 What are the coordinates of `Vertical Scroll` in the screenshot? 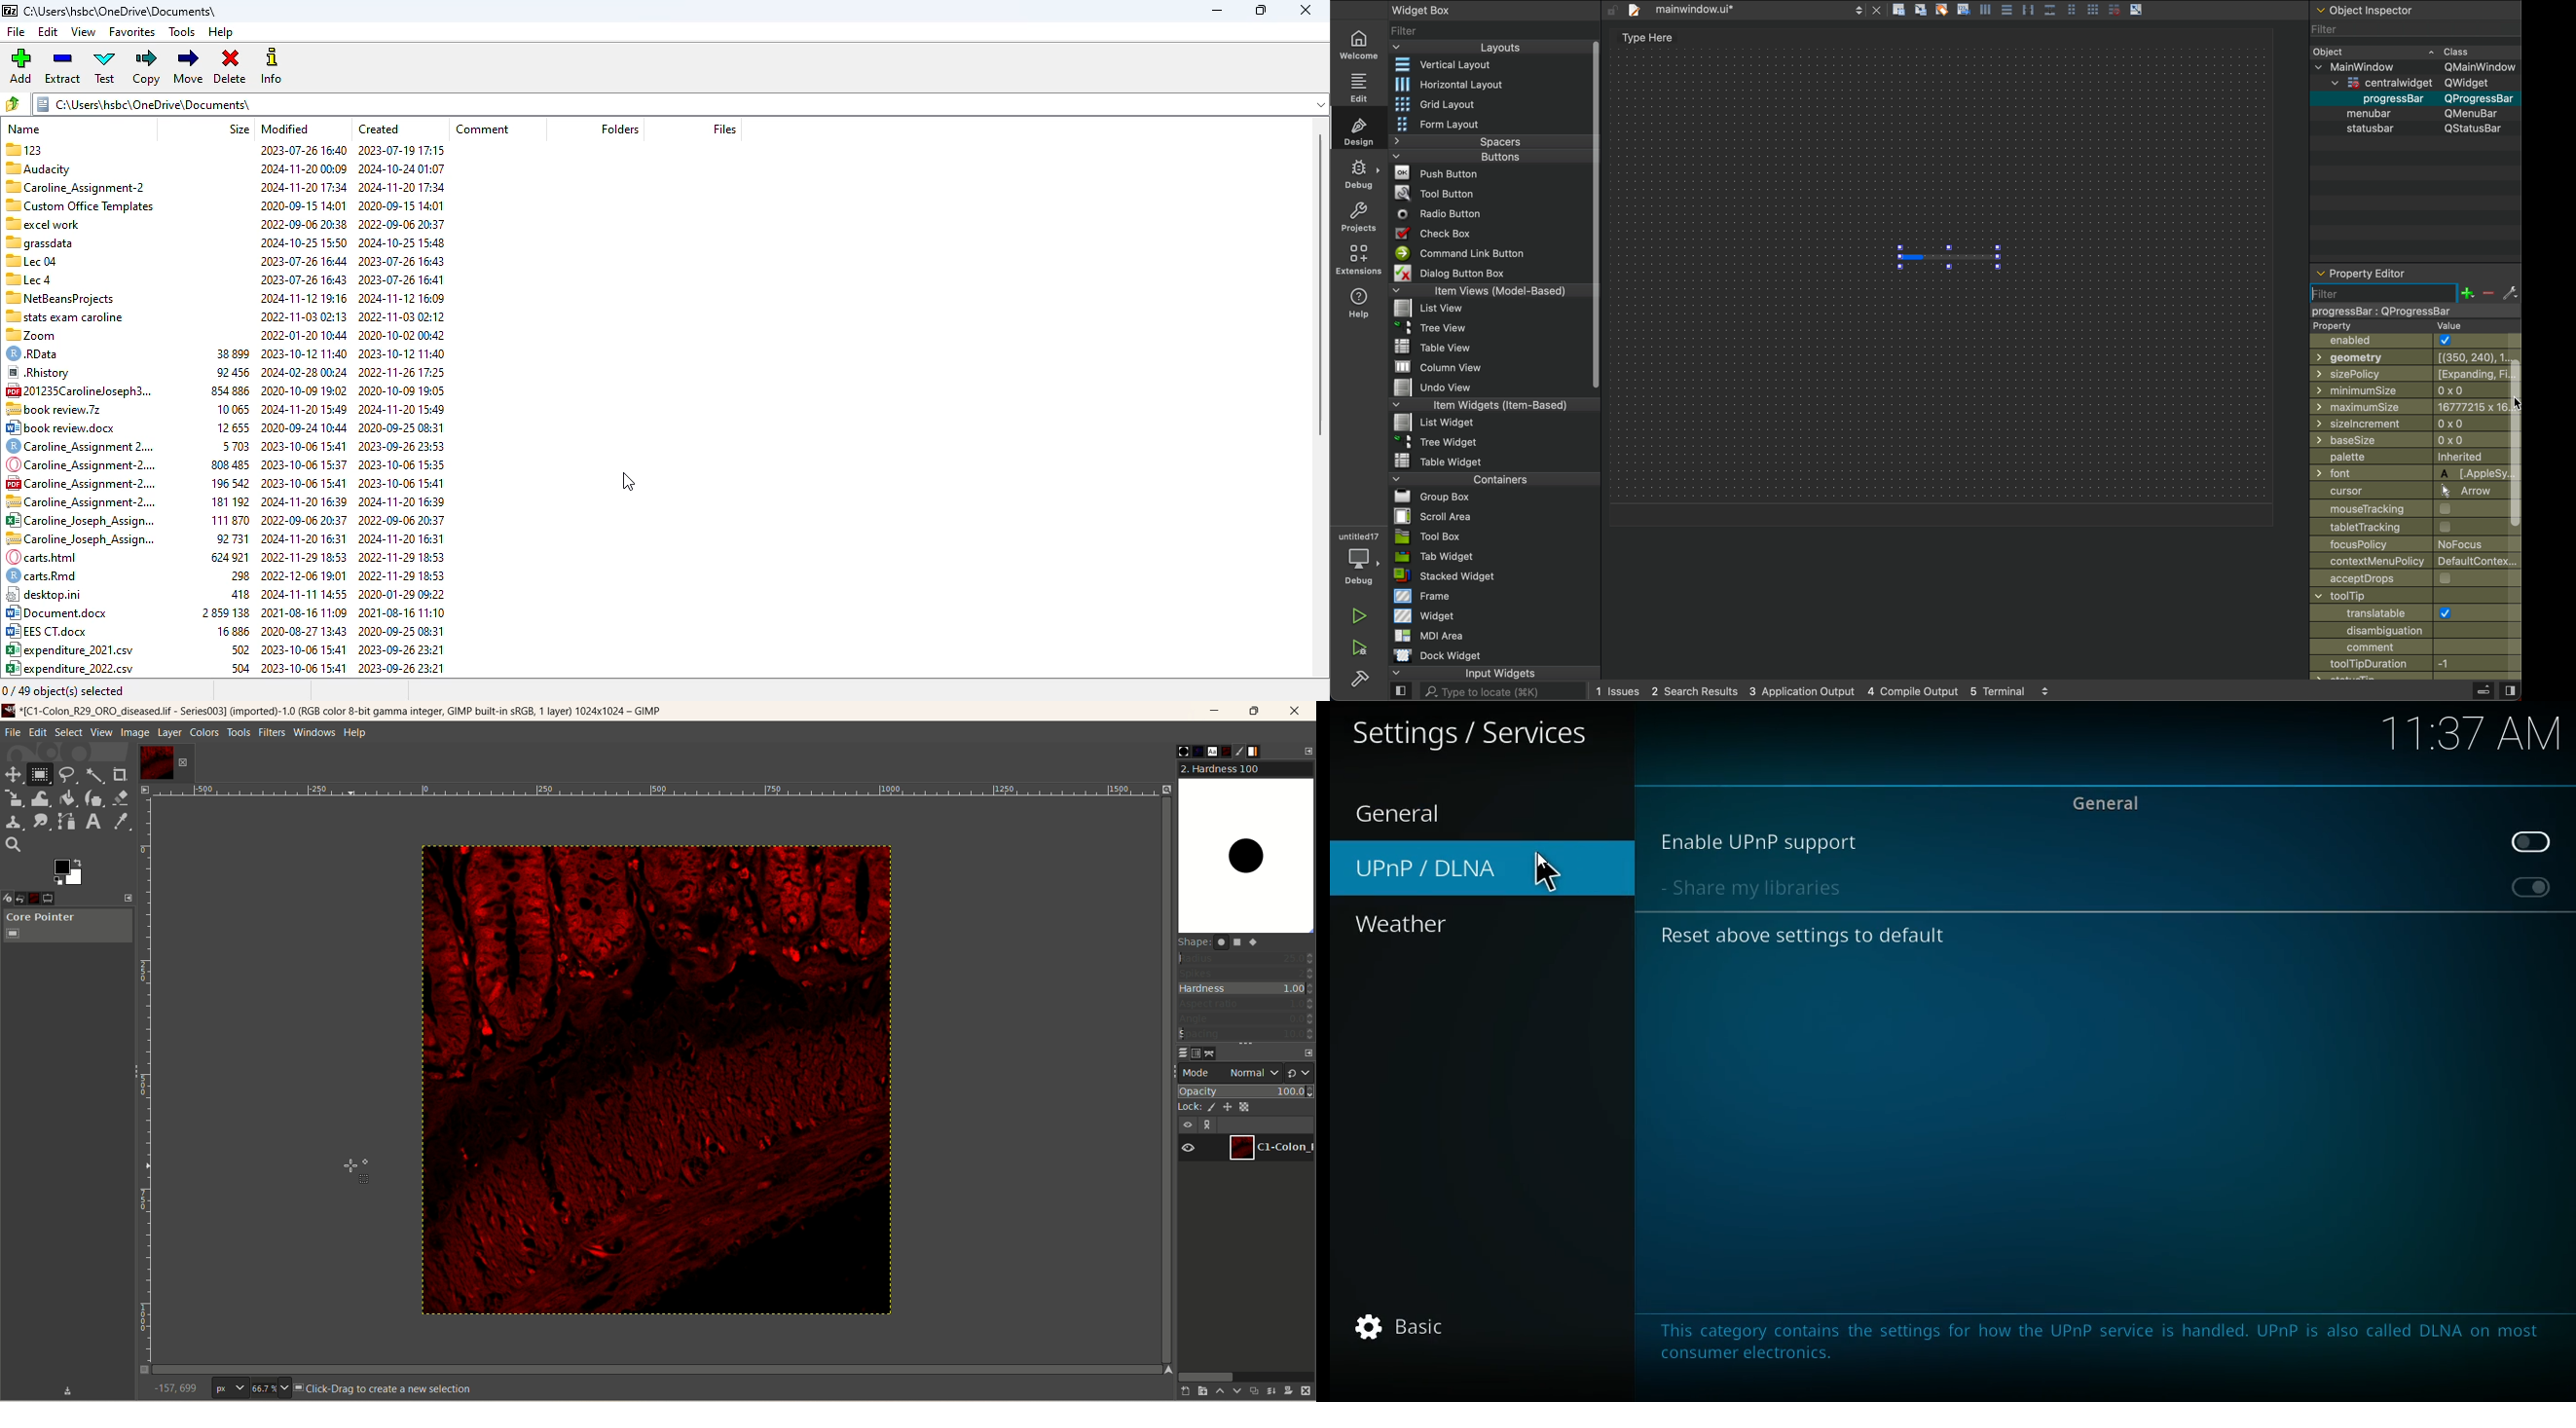 It's located at (1593, 216).